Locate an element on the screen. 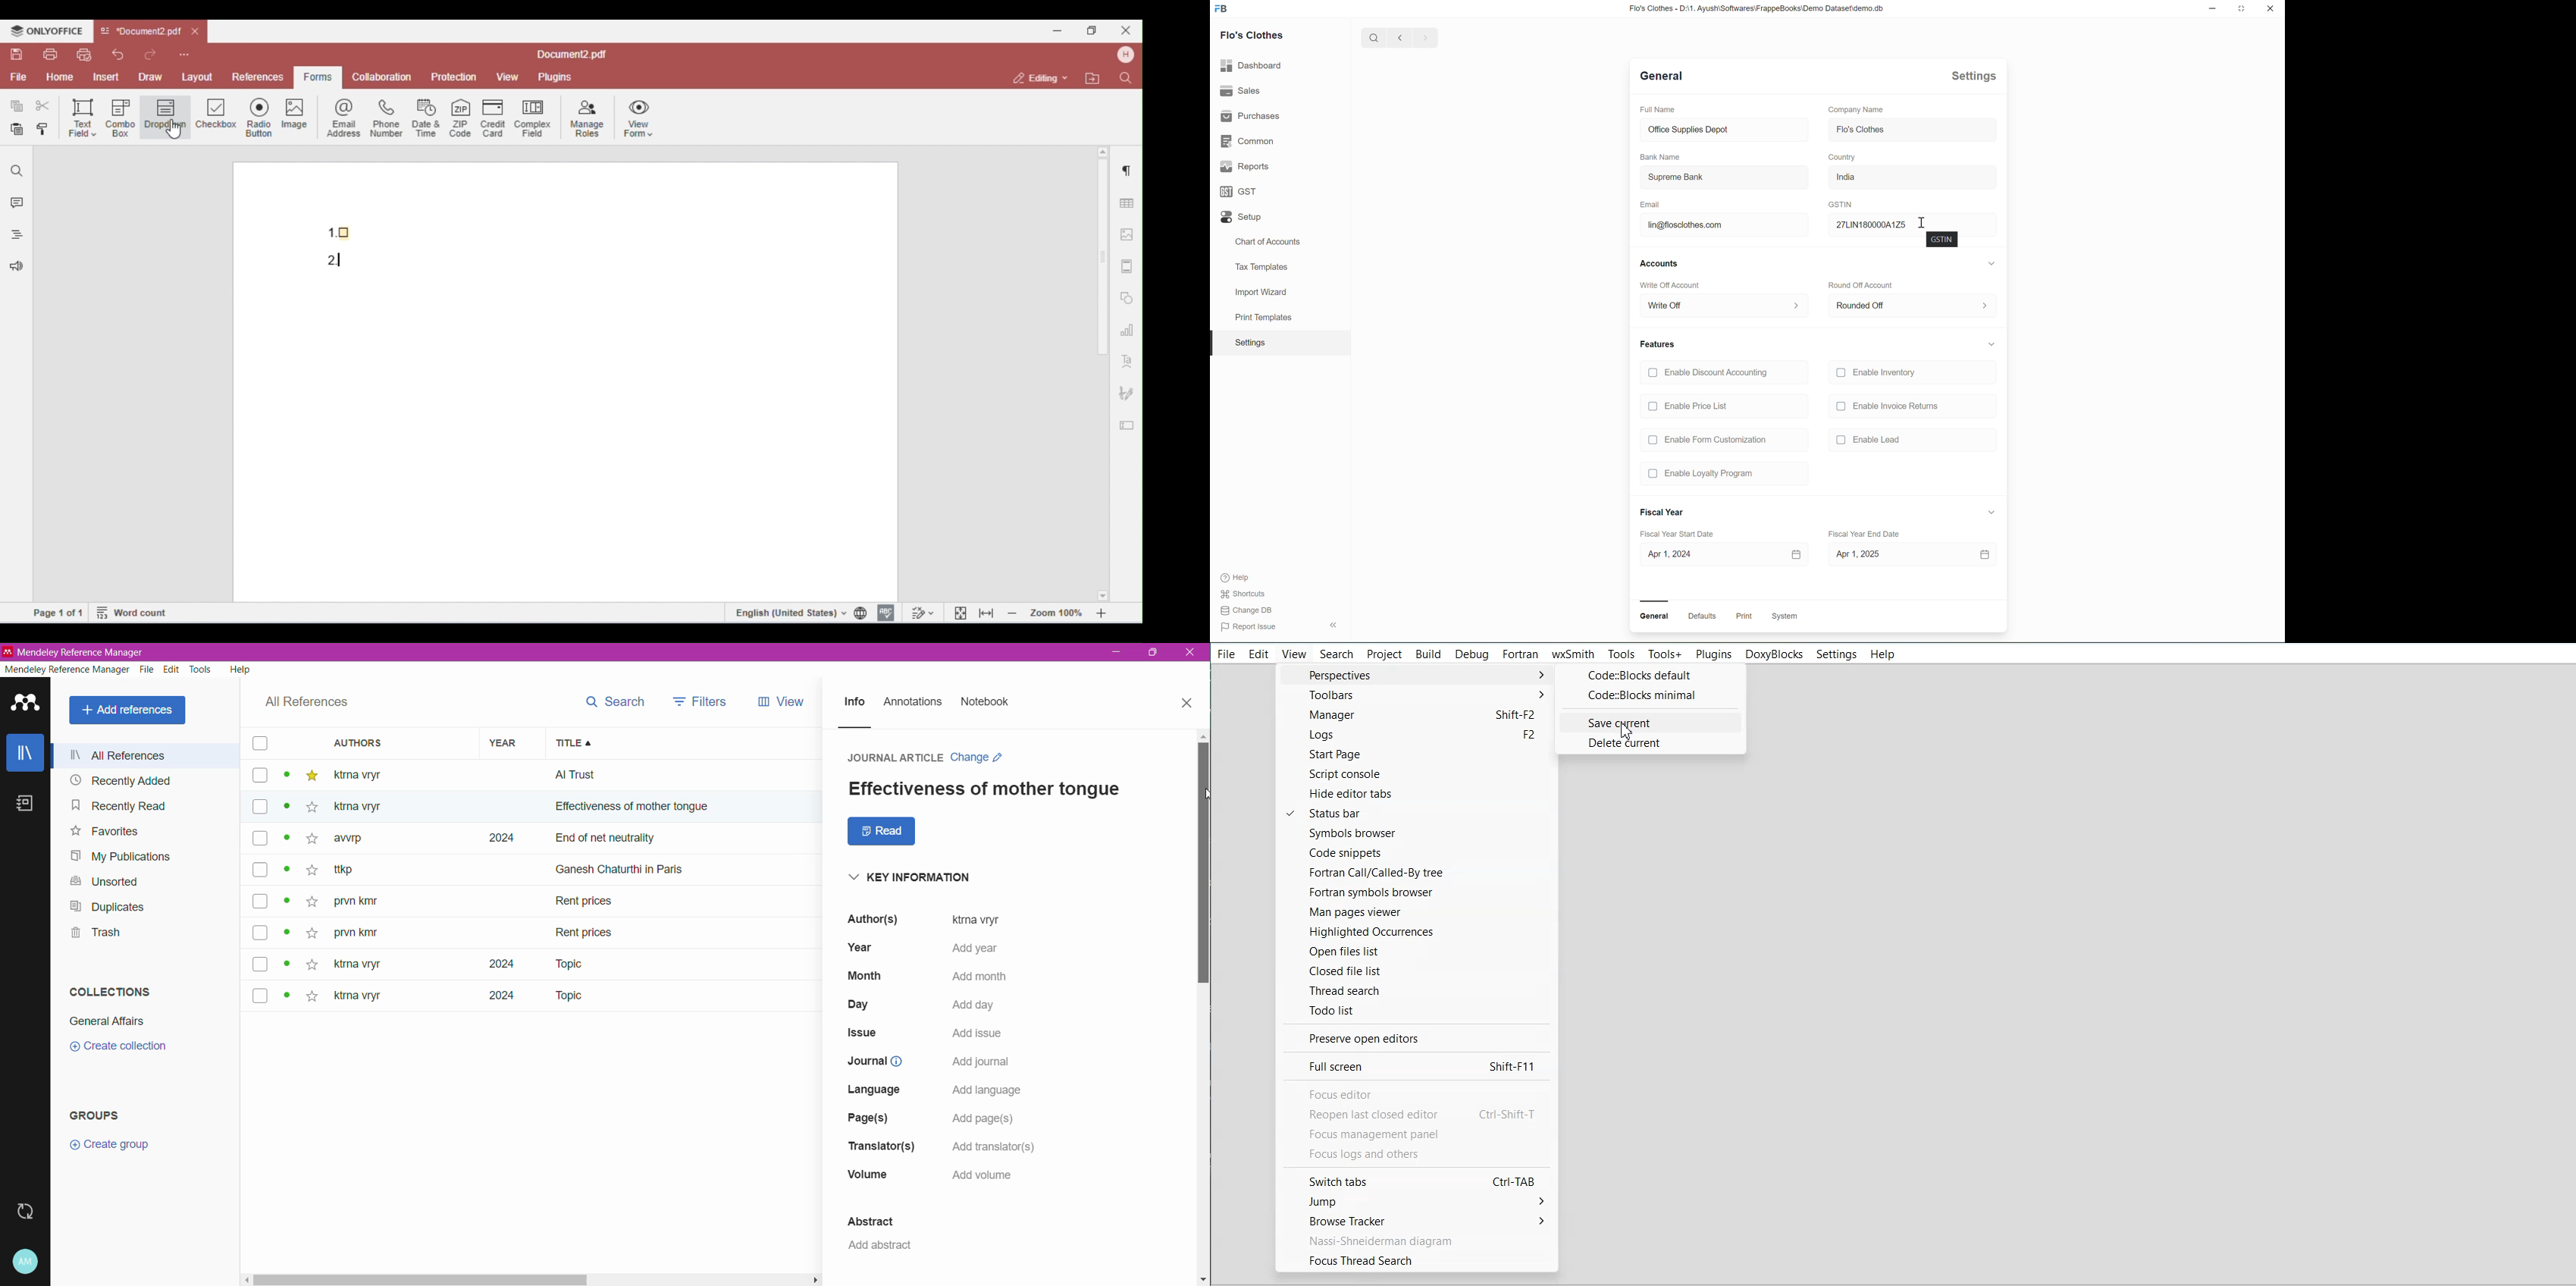 Image resolution: width=2576 pixels, height=1288 pixels. Plugins is located at coordinates (1713, 654).